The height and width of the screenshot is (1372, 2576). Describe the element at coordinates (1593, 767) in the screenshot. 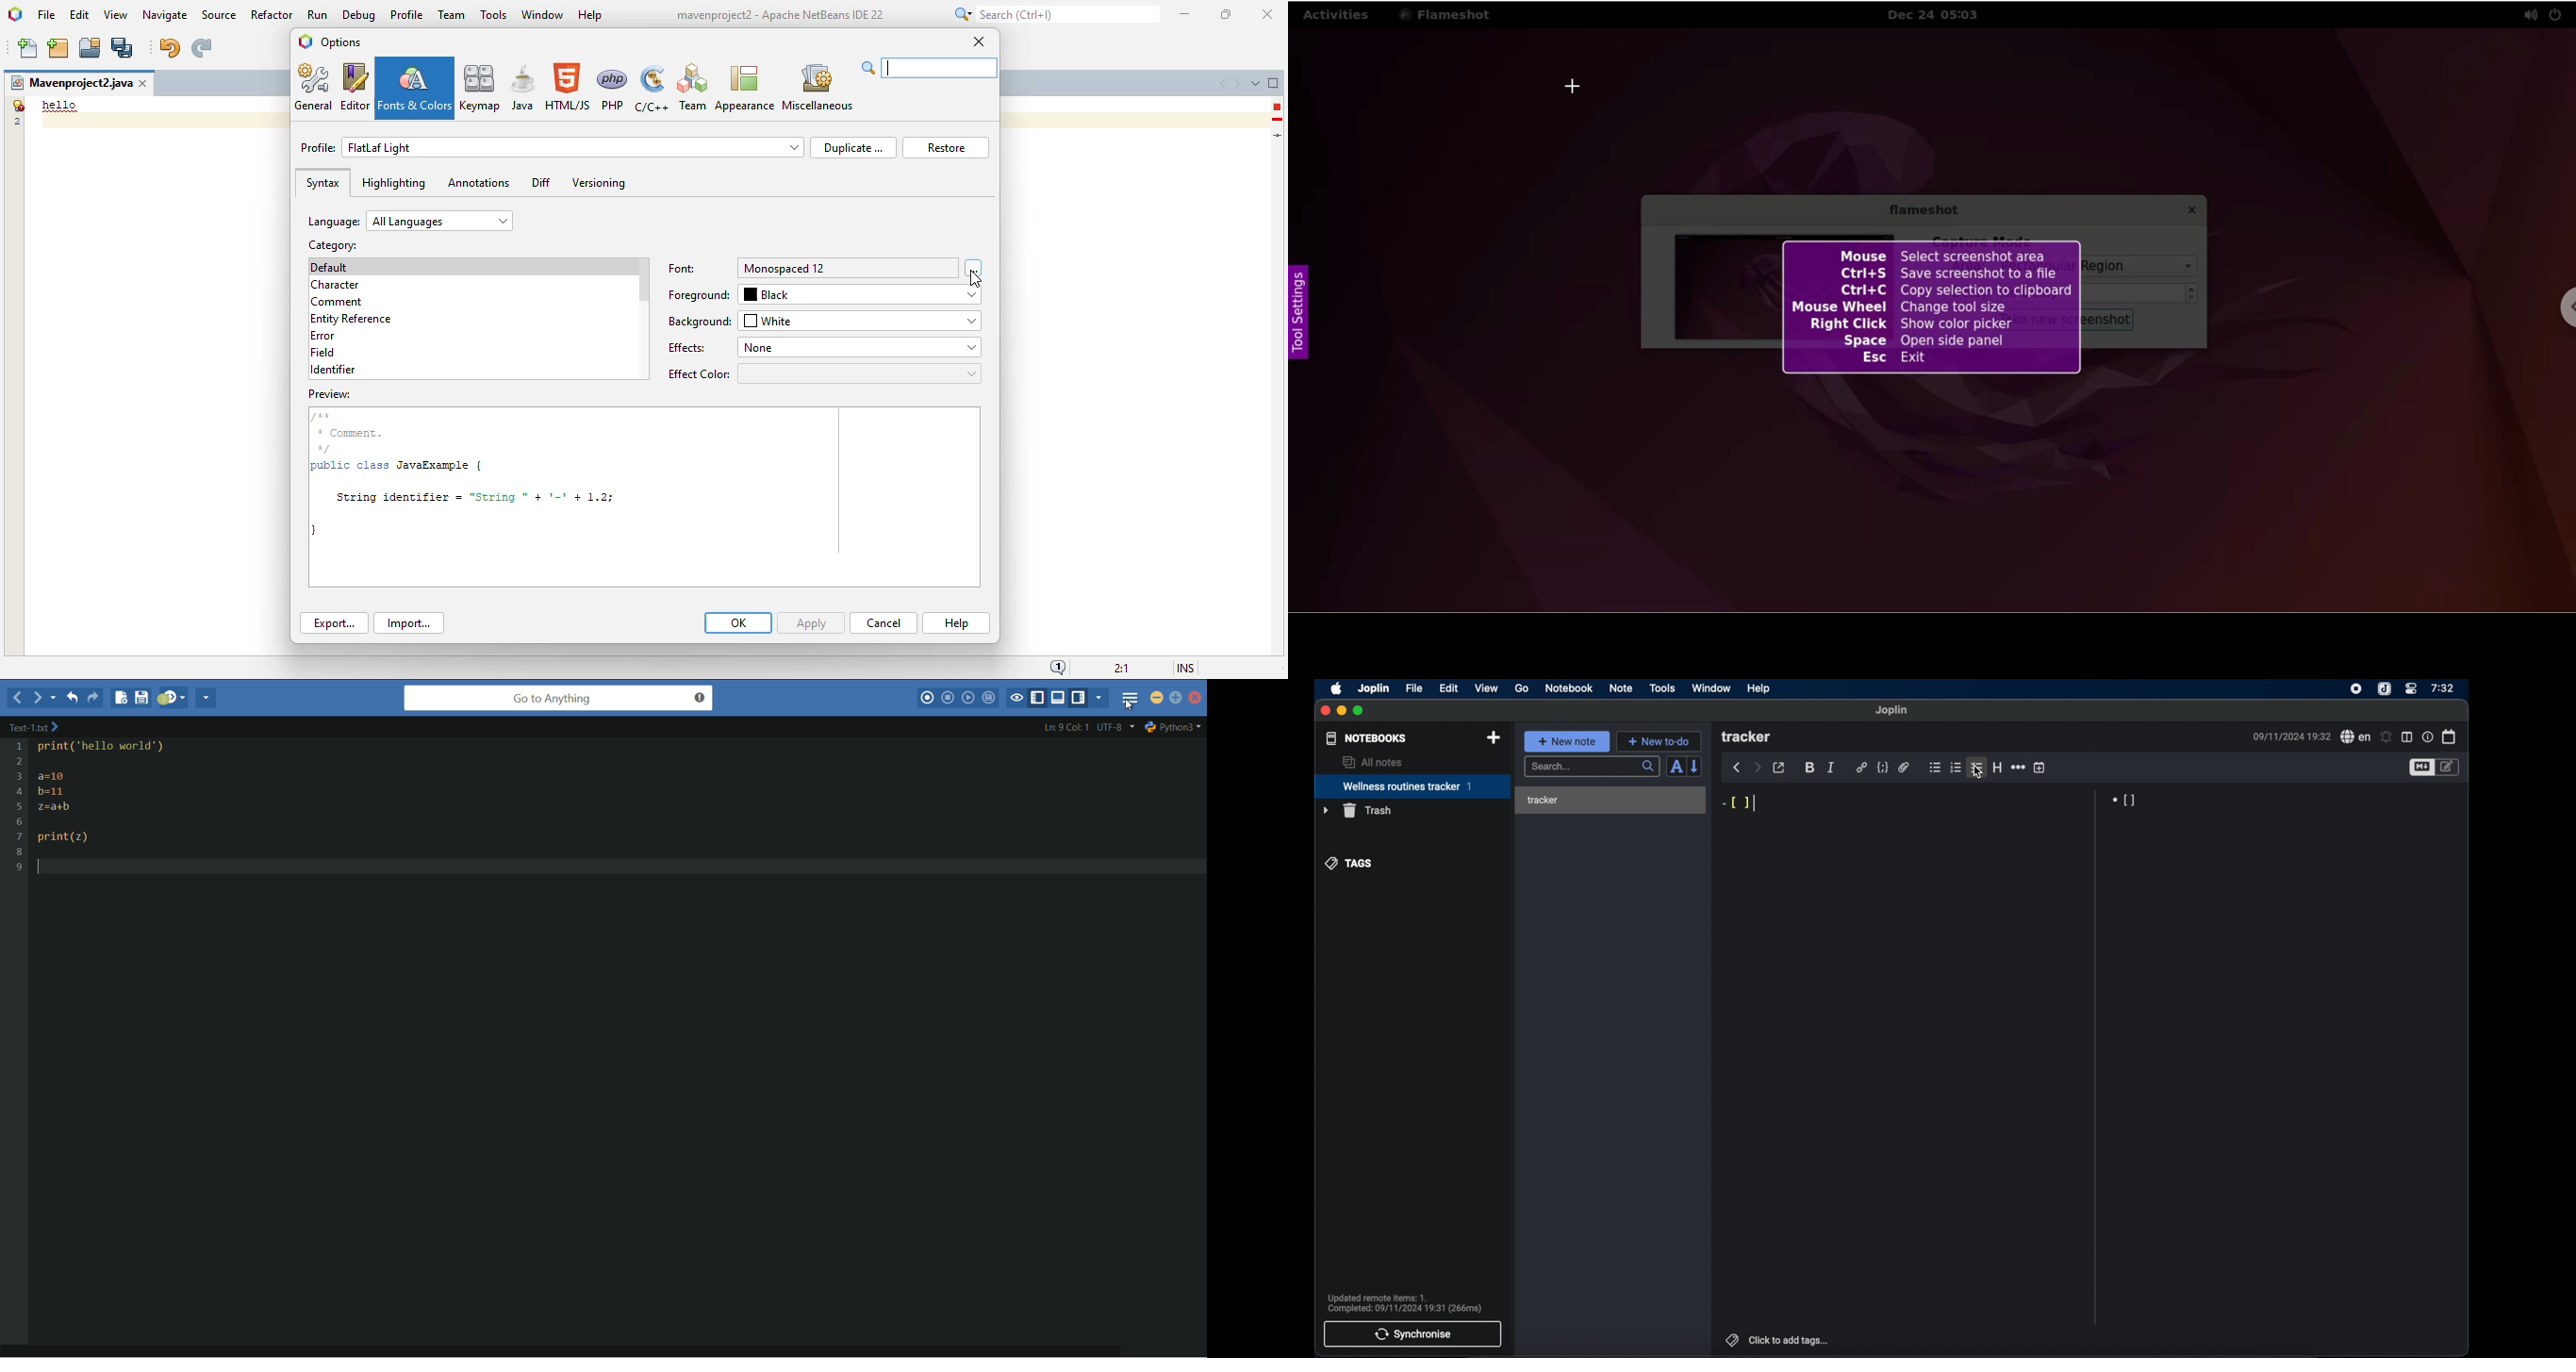

I see `search...` at that location.